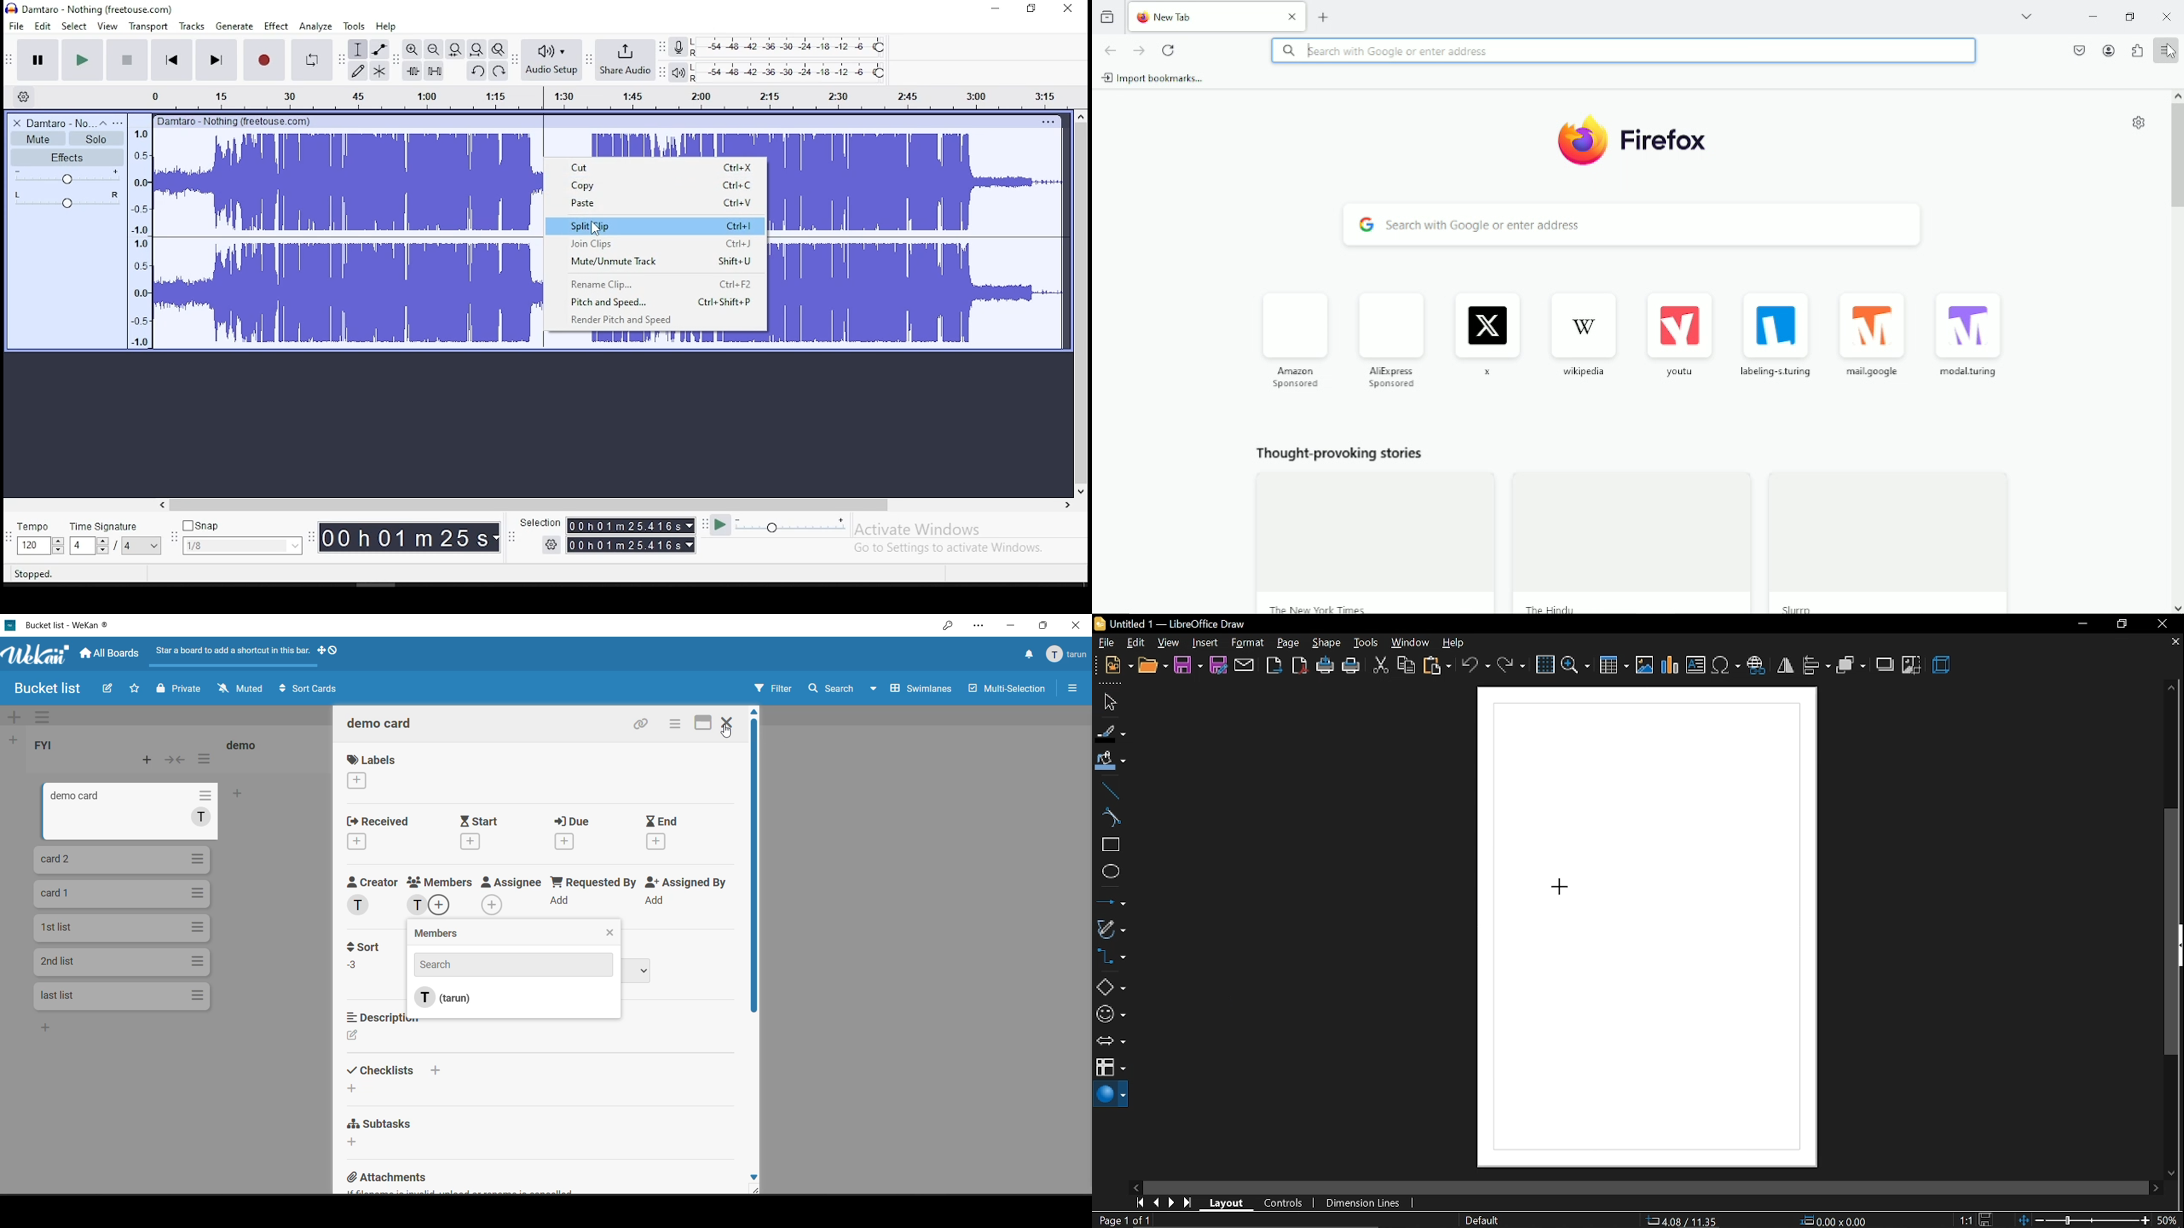 The image size is (2184, 1232). What do you see at coordinates (357, 71) in the screenshot?
I see `draw tool` at bounding box center [357, 71].